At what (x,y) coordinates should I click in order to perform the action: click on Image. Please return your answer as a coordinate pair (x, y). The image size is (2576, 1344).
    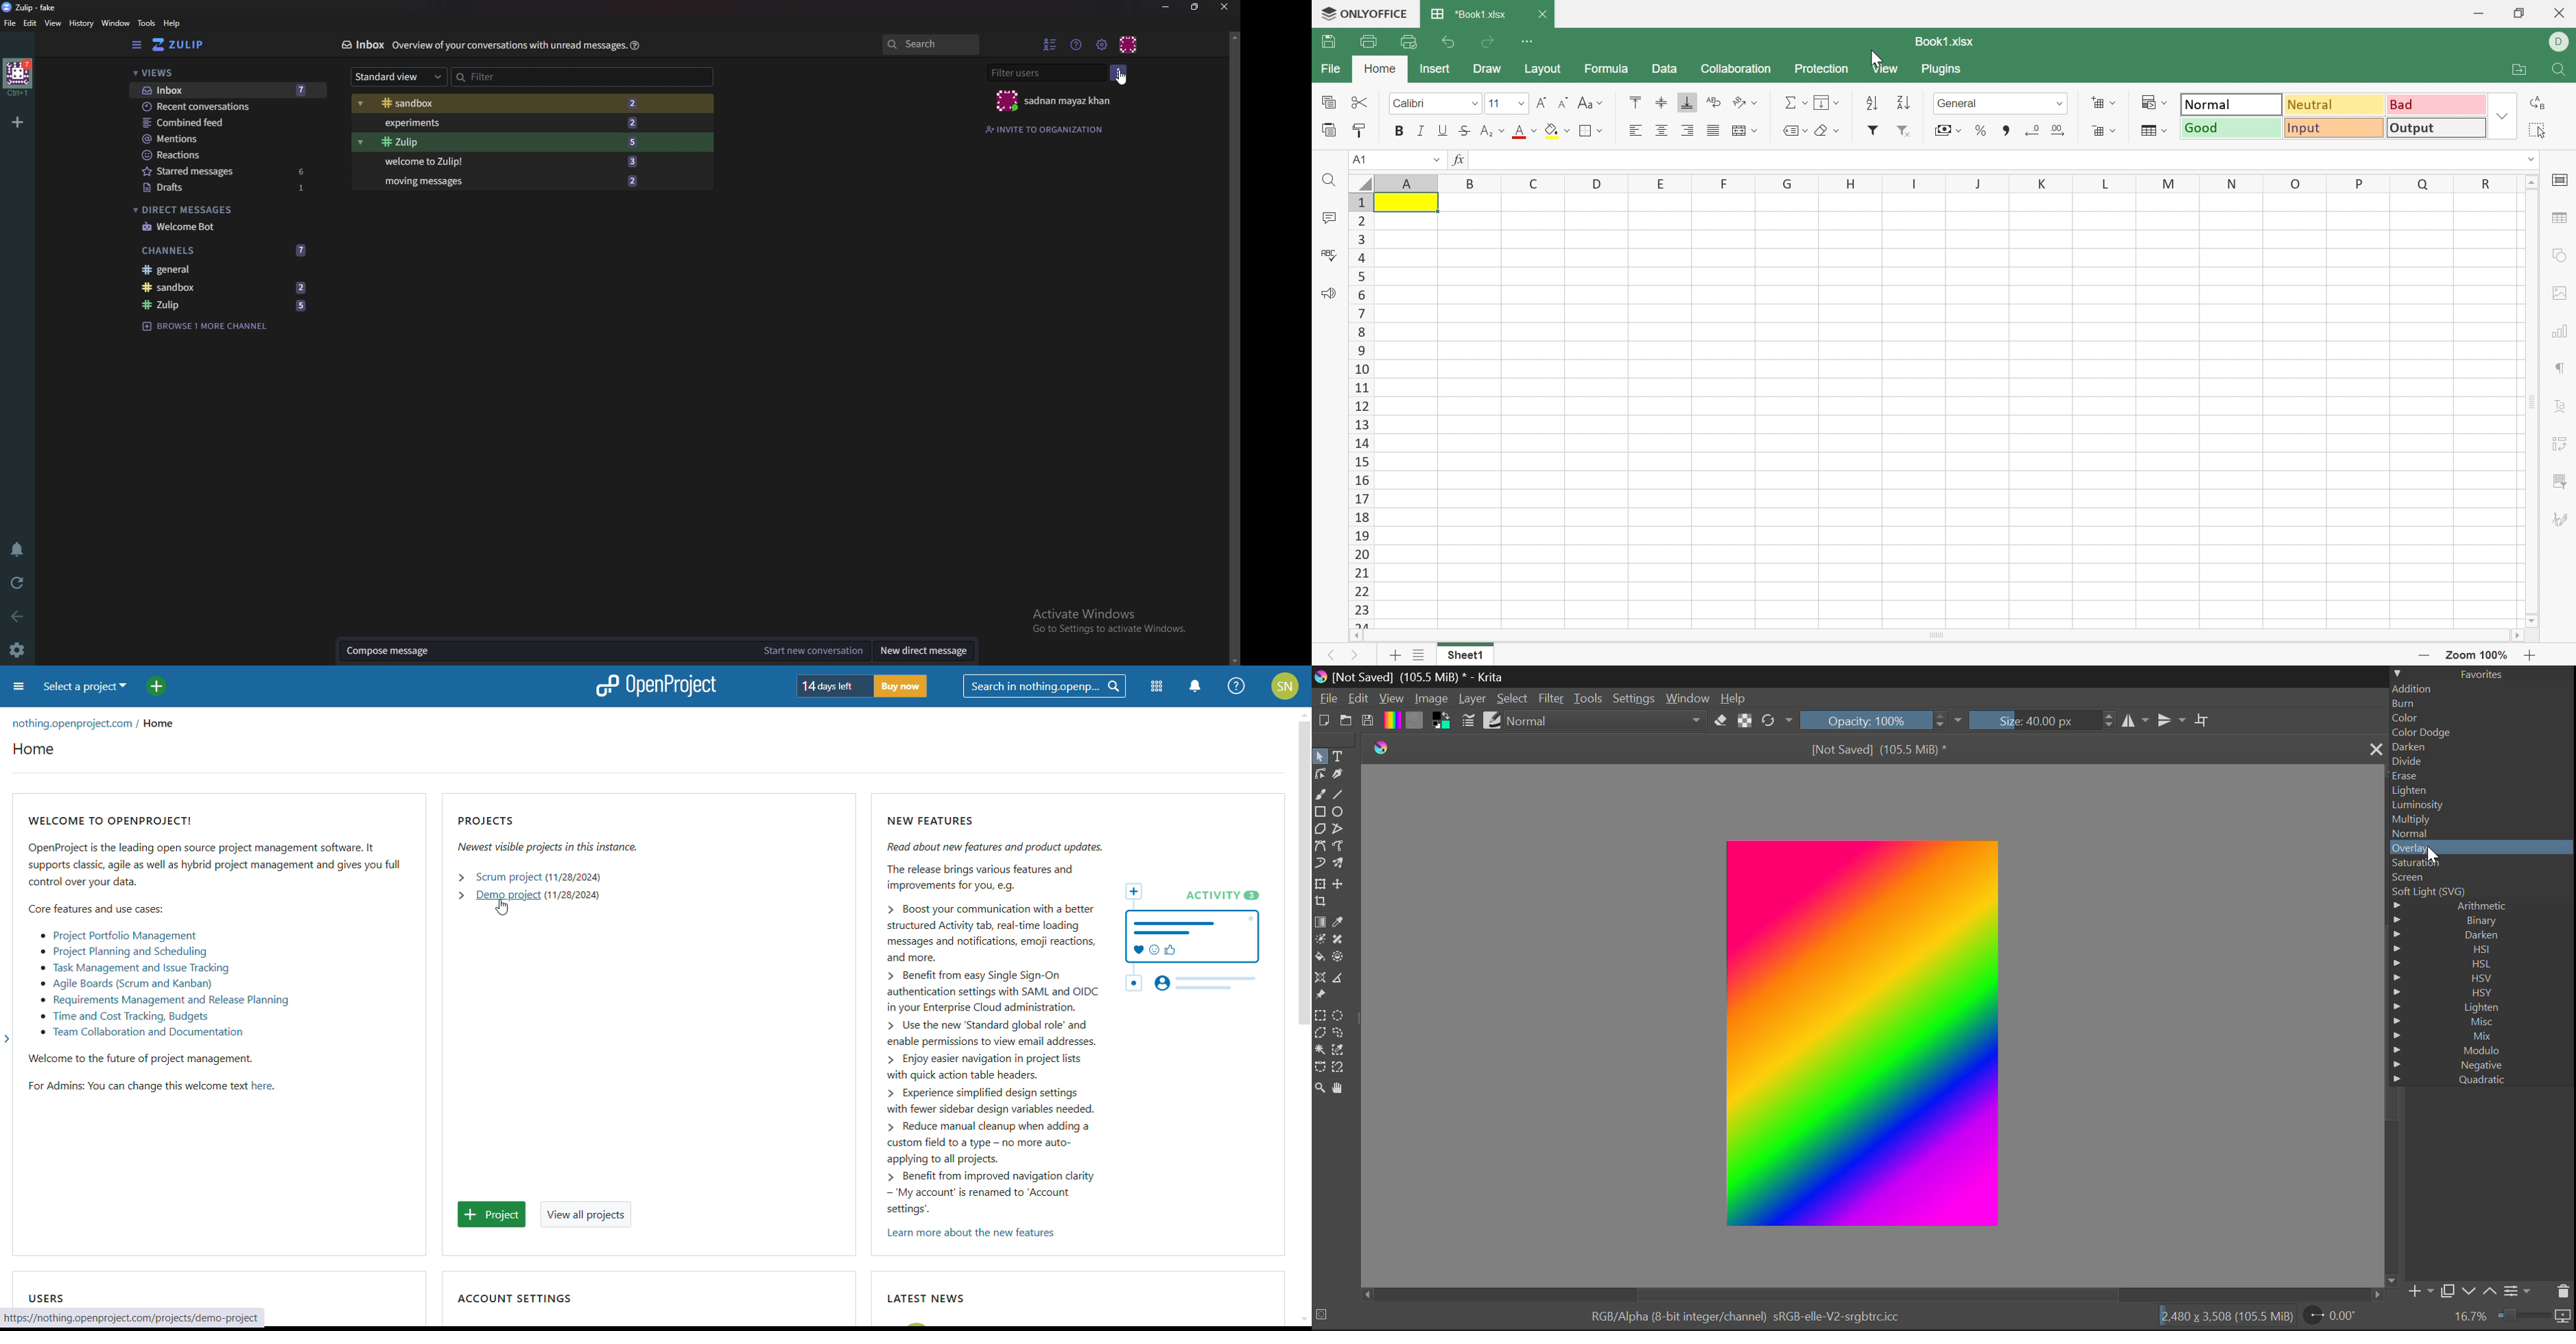
    Looking at the image, I should click on (1433, 700).